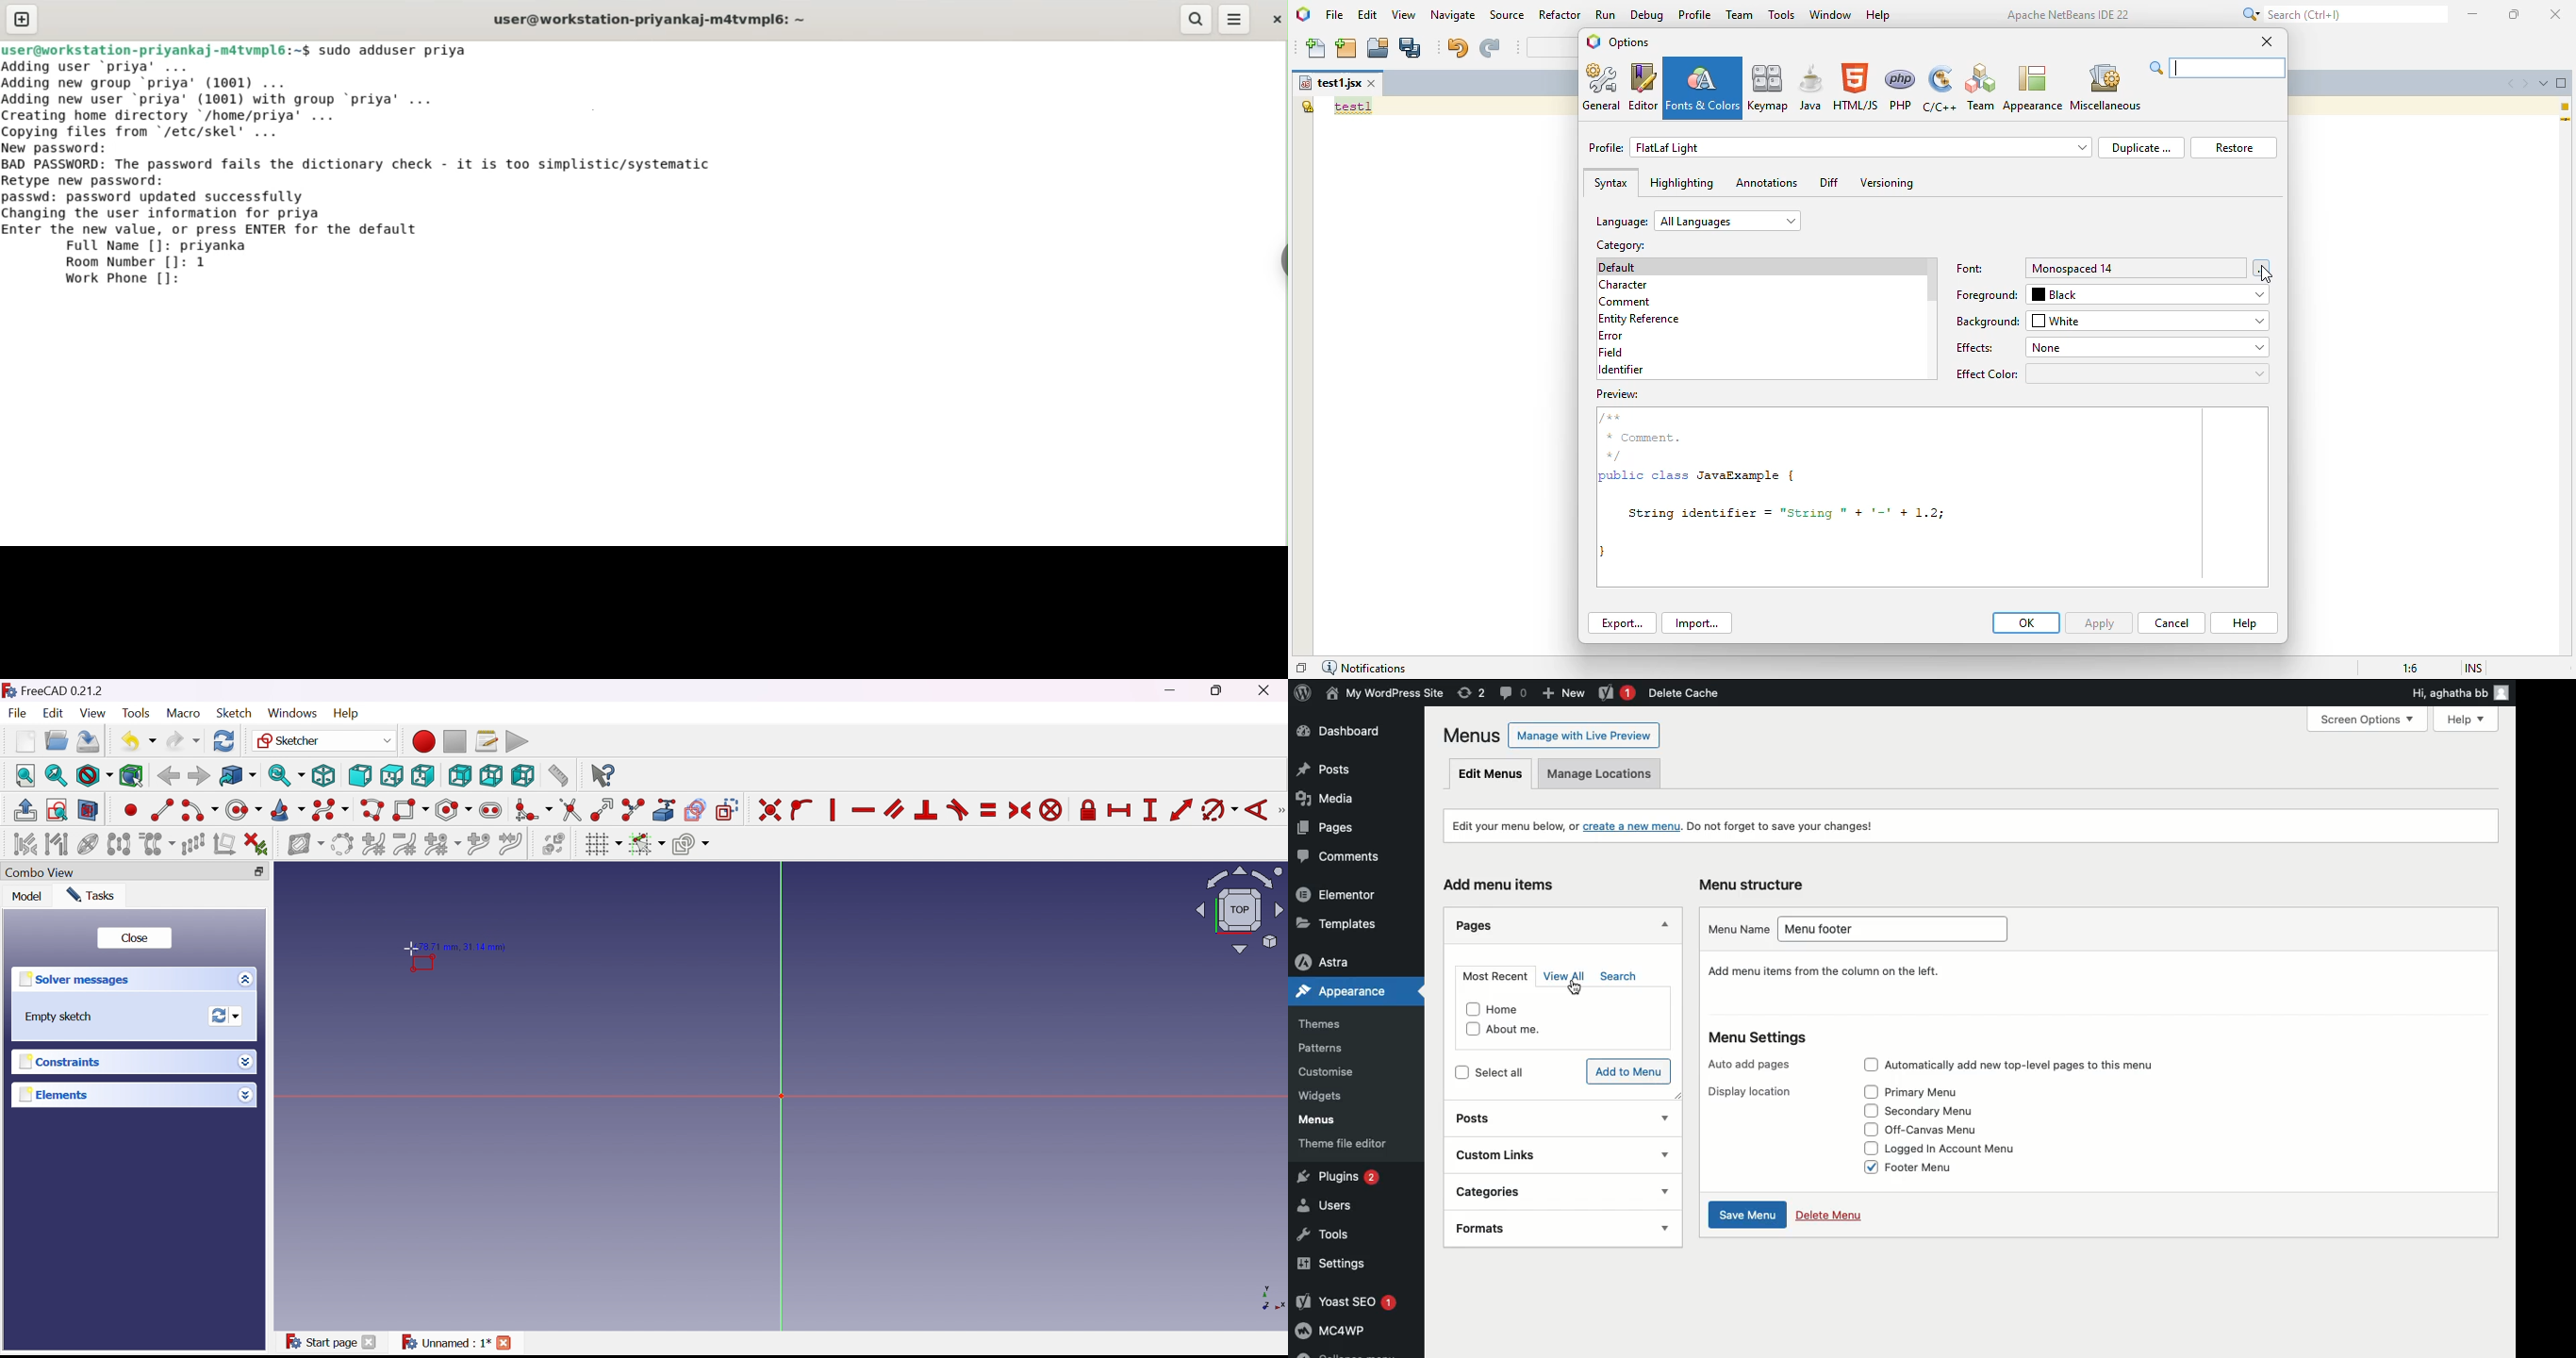 This screenshot has width=2576, height=1372. I want to click on Left, so click(523, 775).